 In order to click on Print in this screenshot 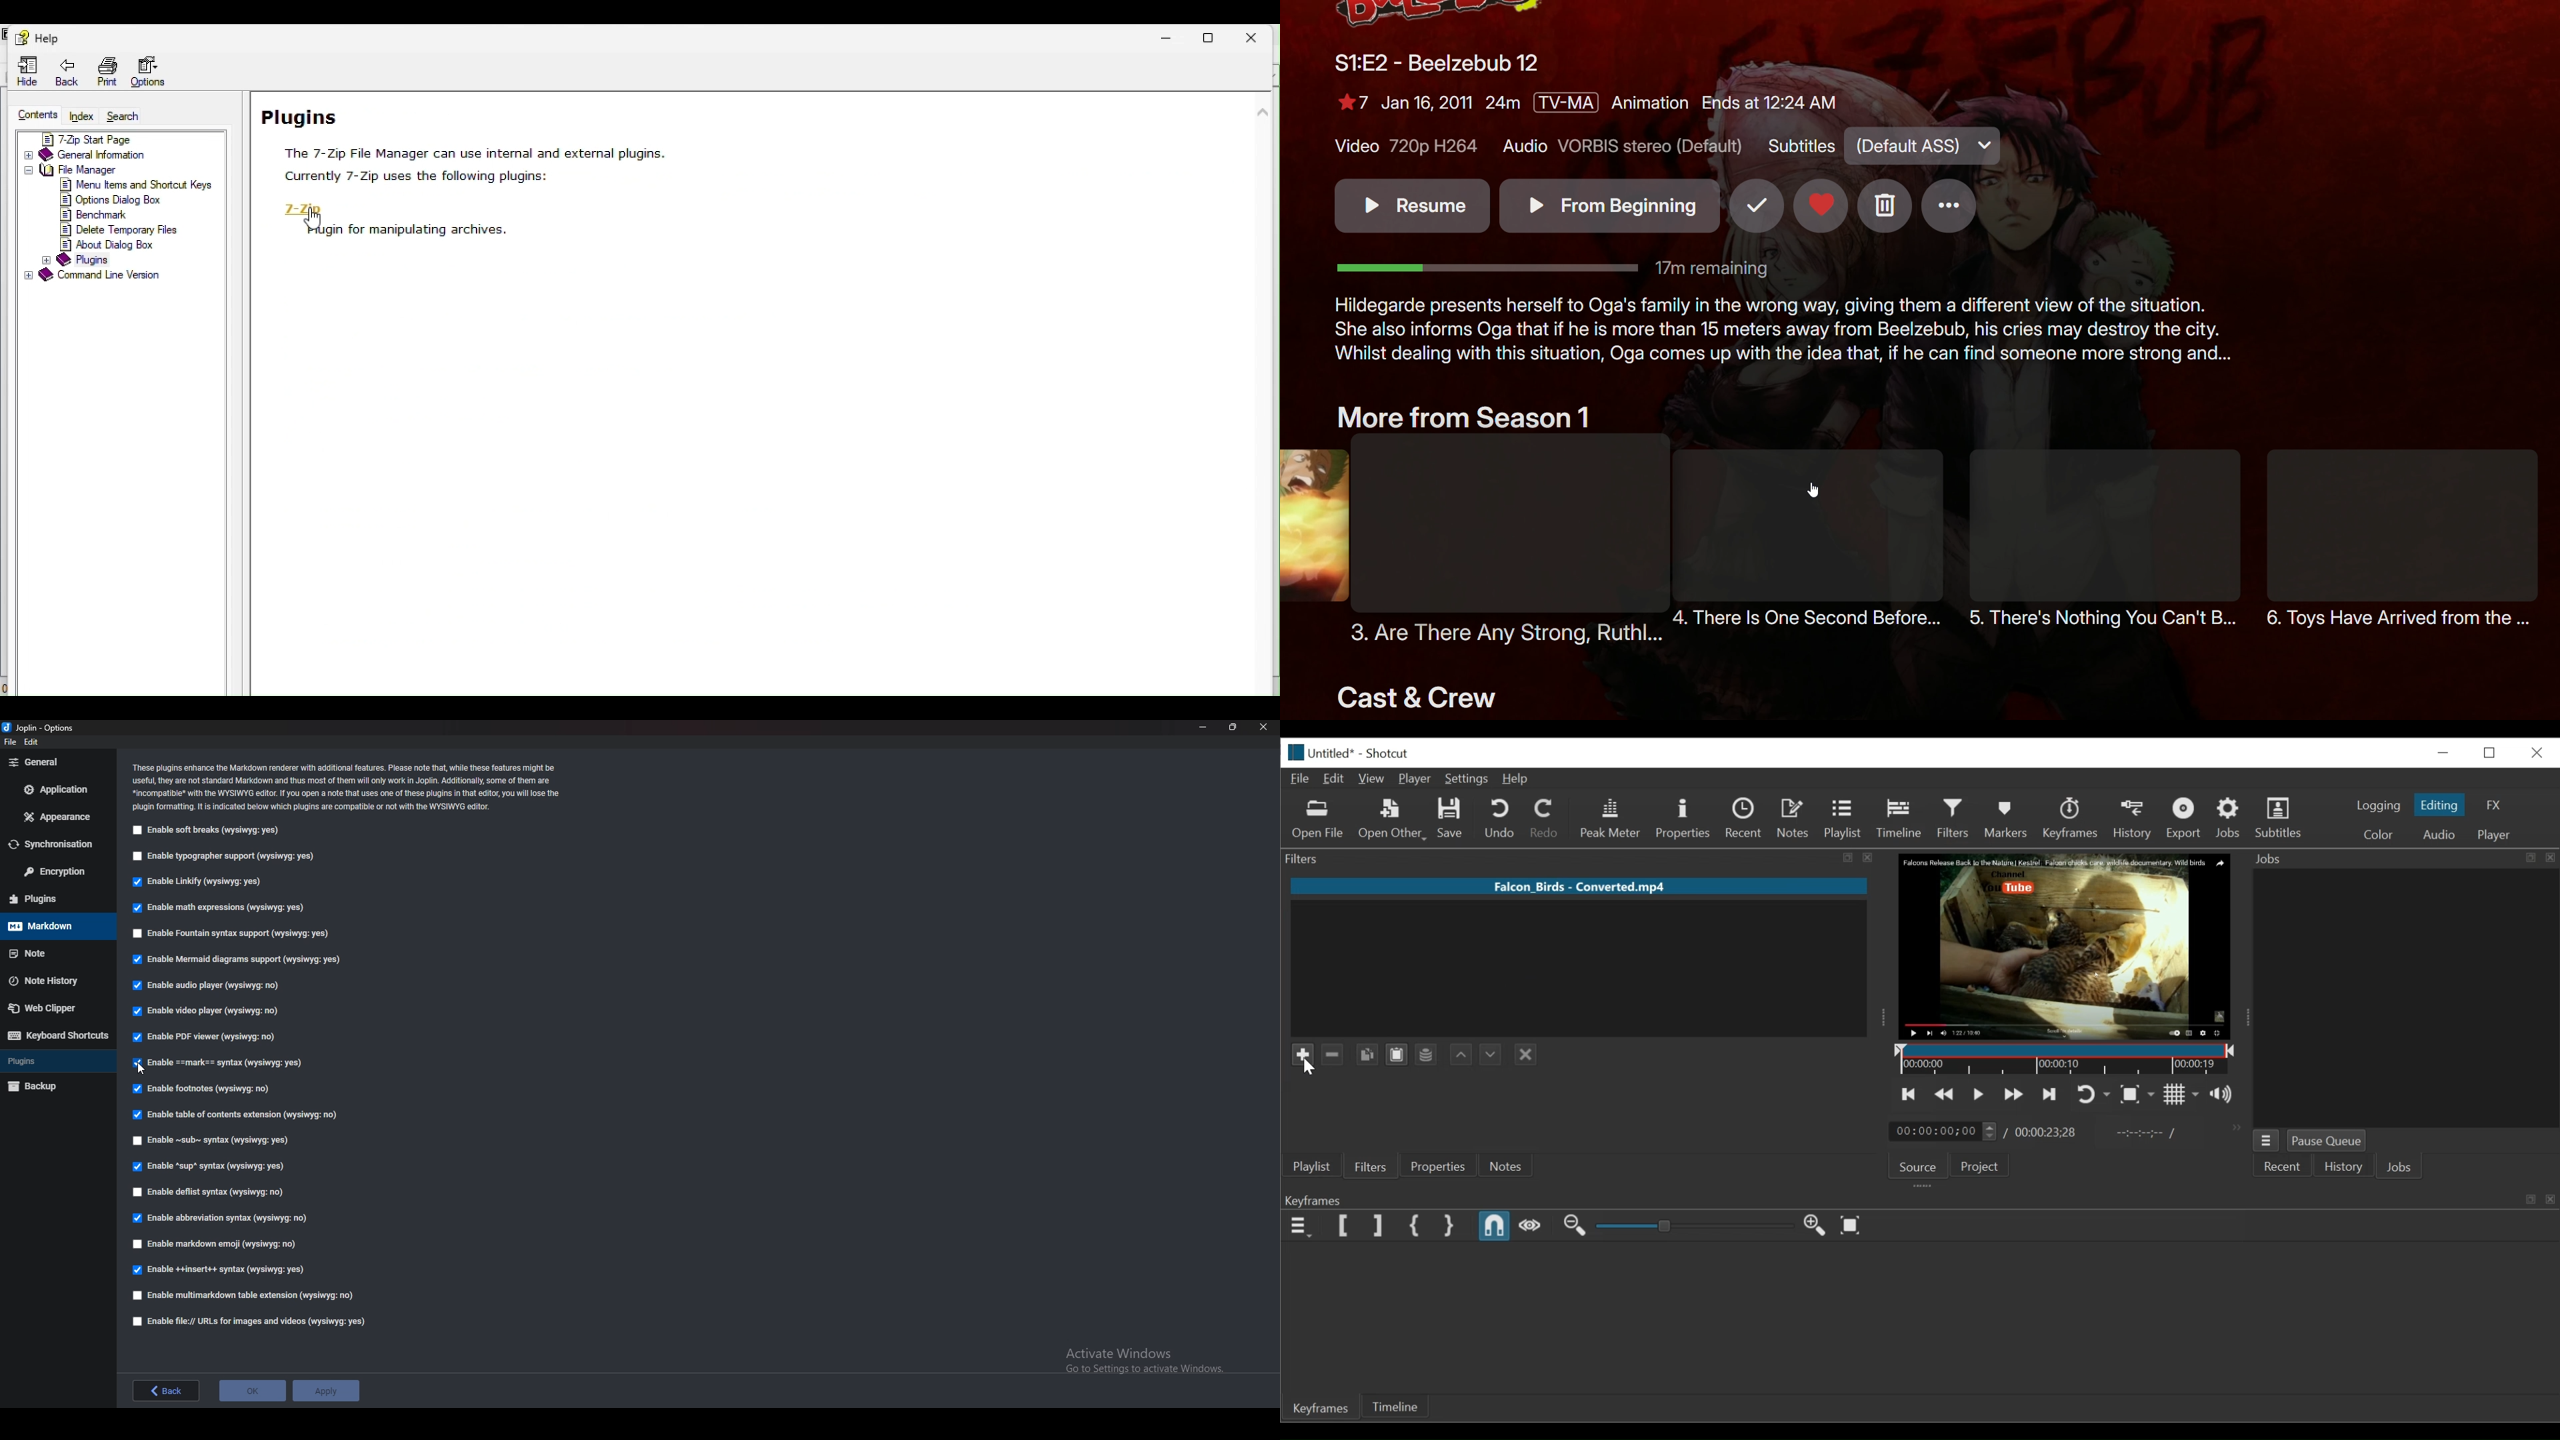, I will do `click(107, 69)`.